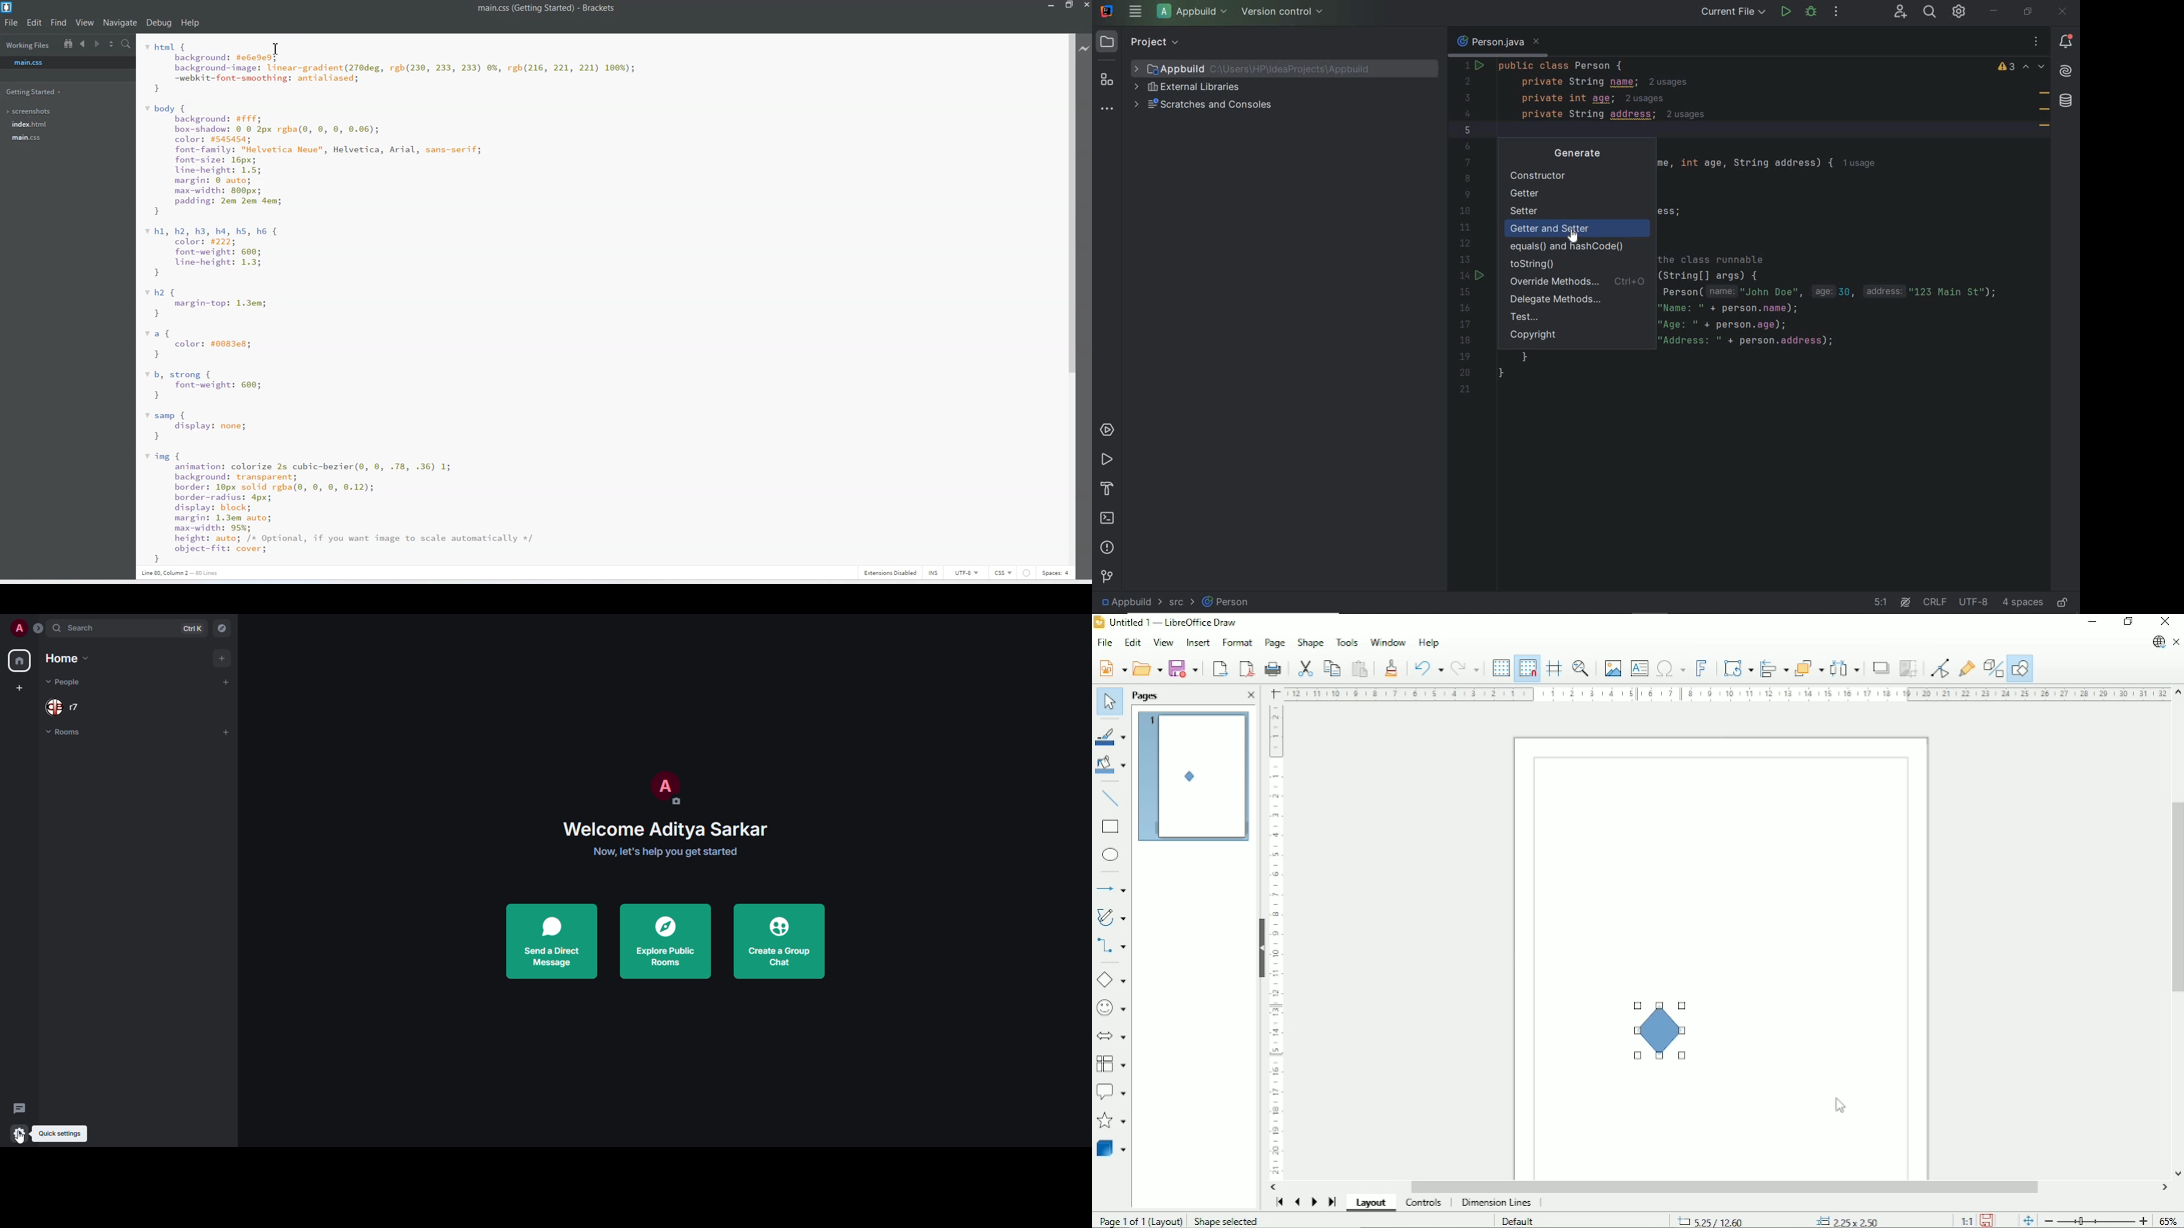  What do you see at coordinates (1845, 667) in the screenshot?
I see `Distribute` at bounding box center [1845, 667].